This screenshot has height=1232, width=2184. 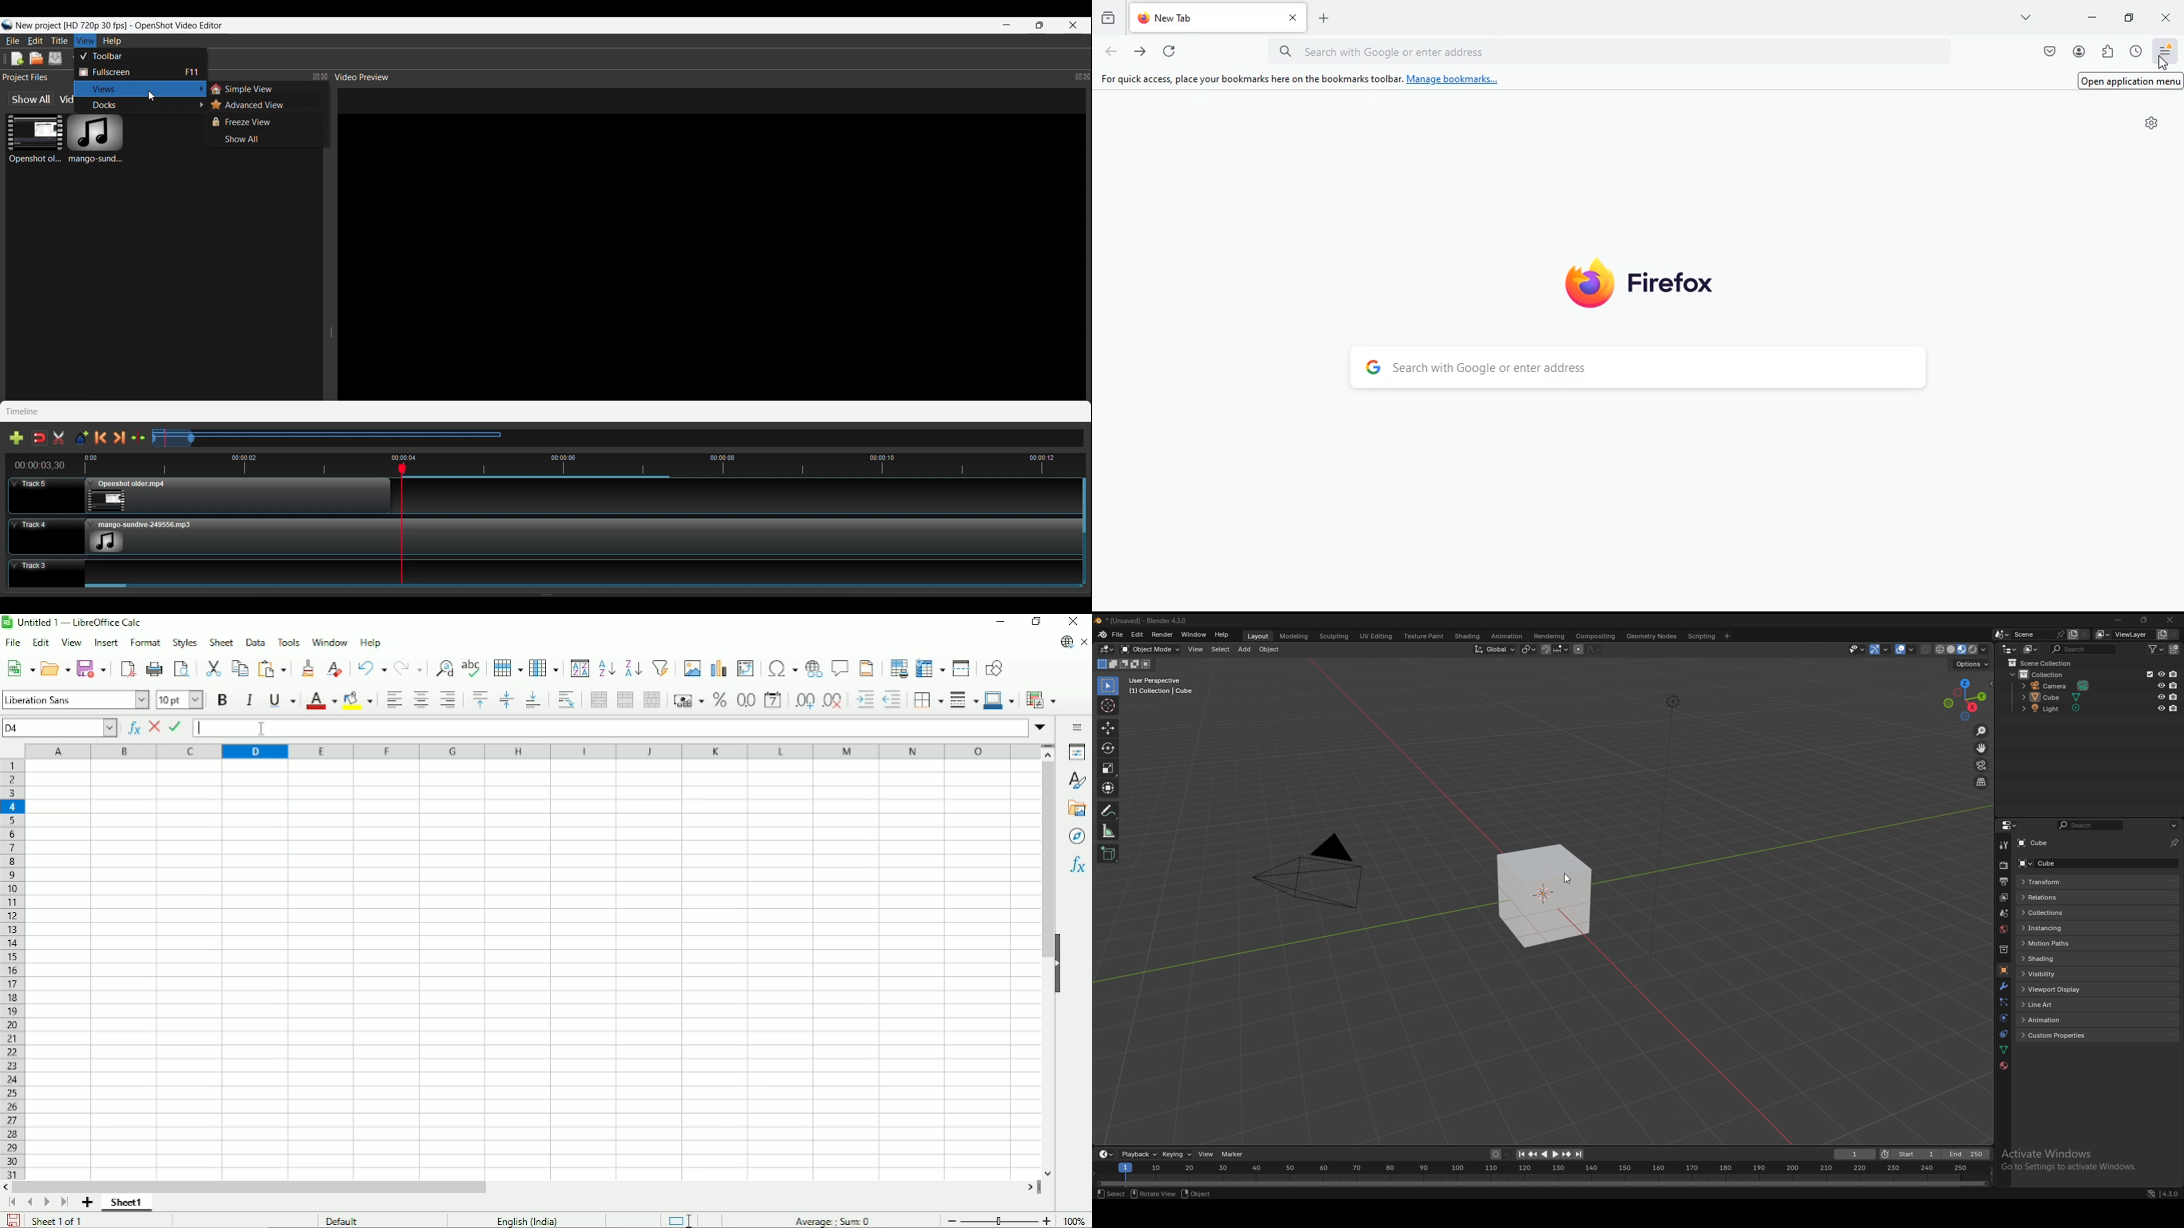 What do you see at coordinates (2073, 634) in the screenshot?
I see `add scene` at bounding box center [2073, 634].